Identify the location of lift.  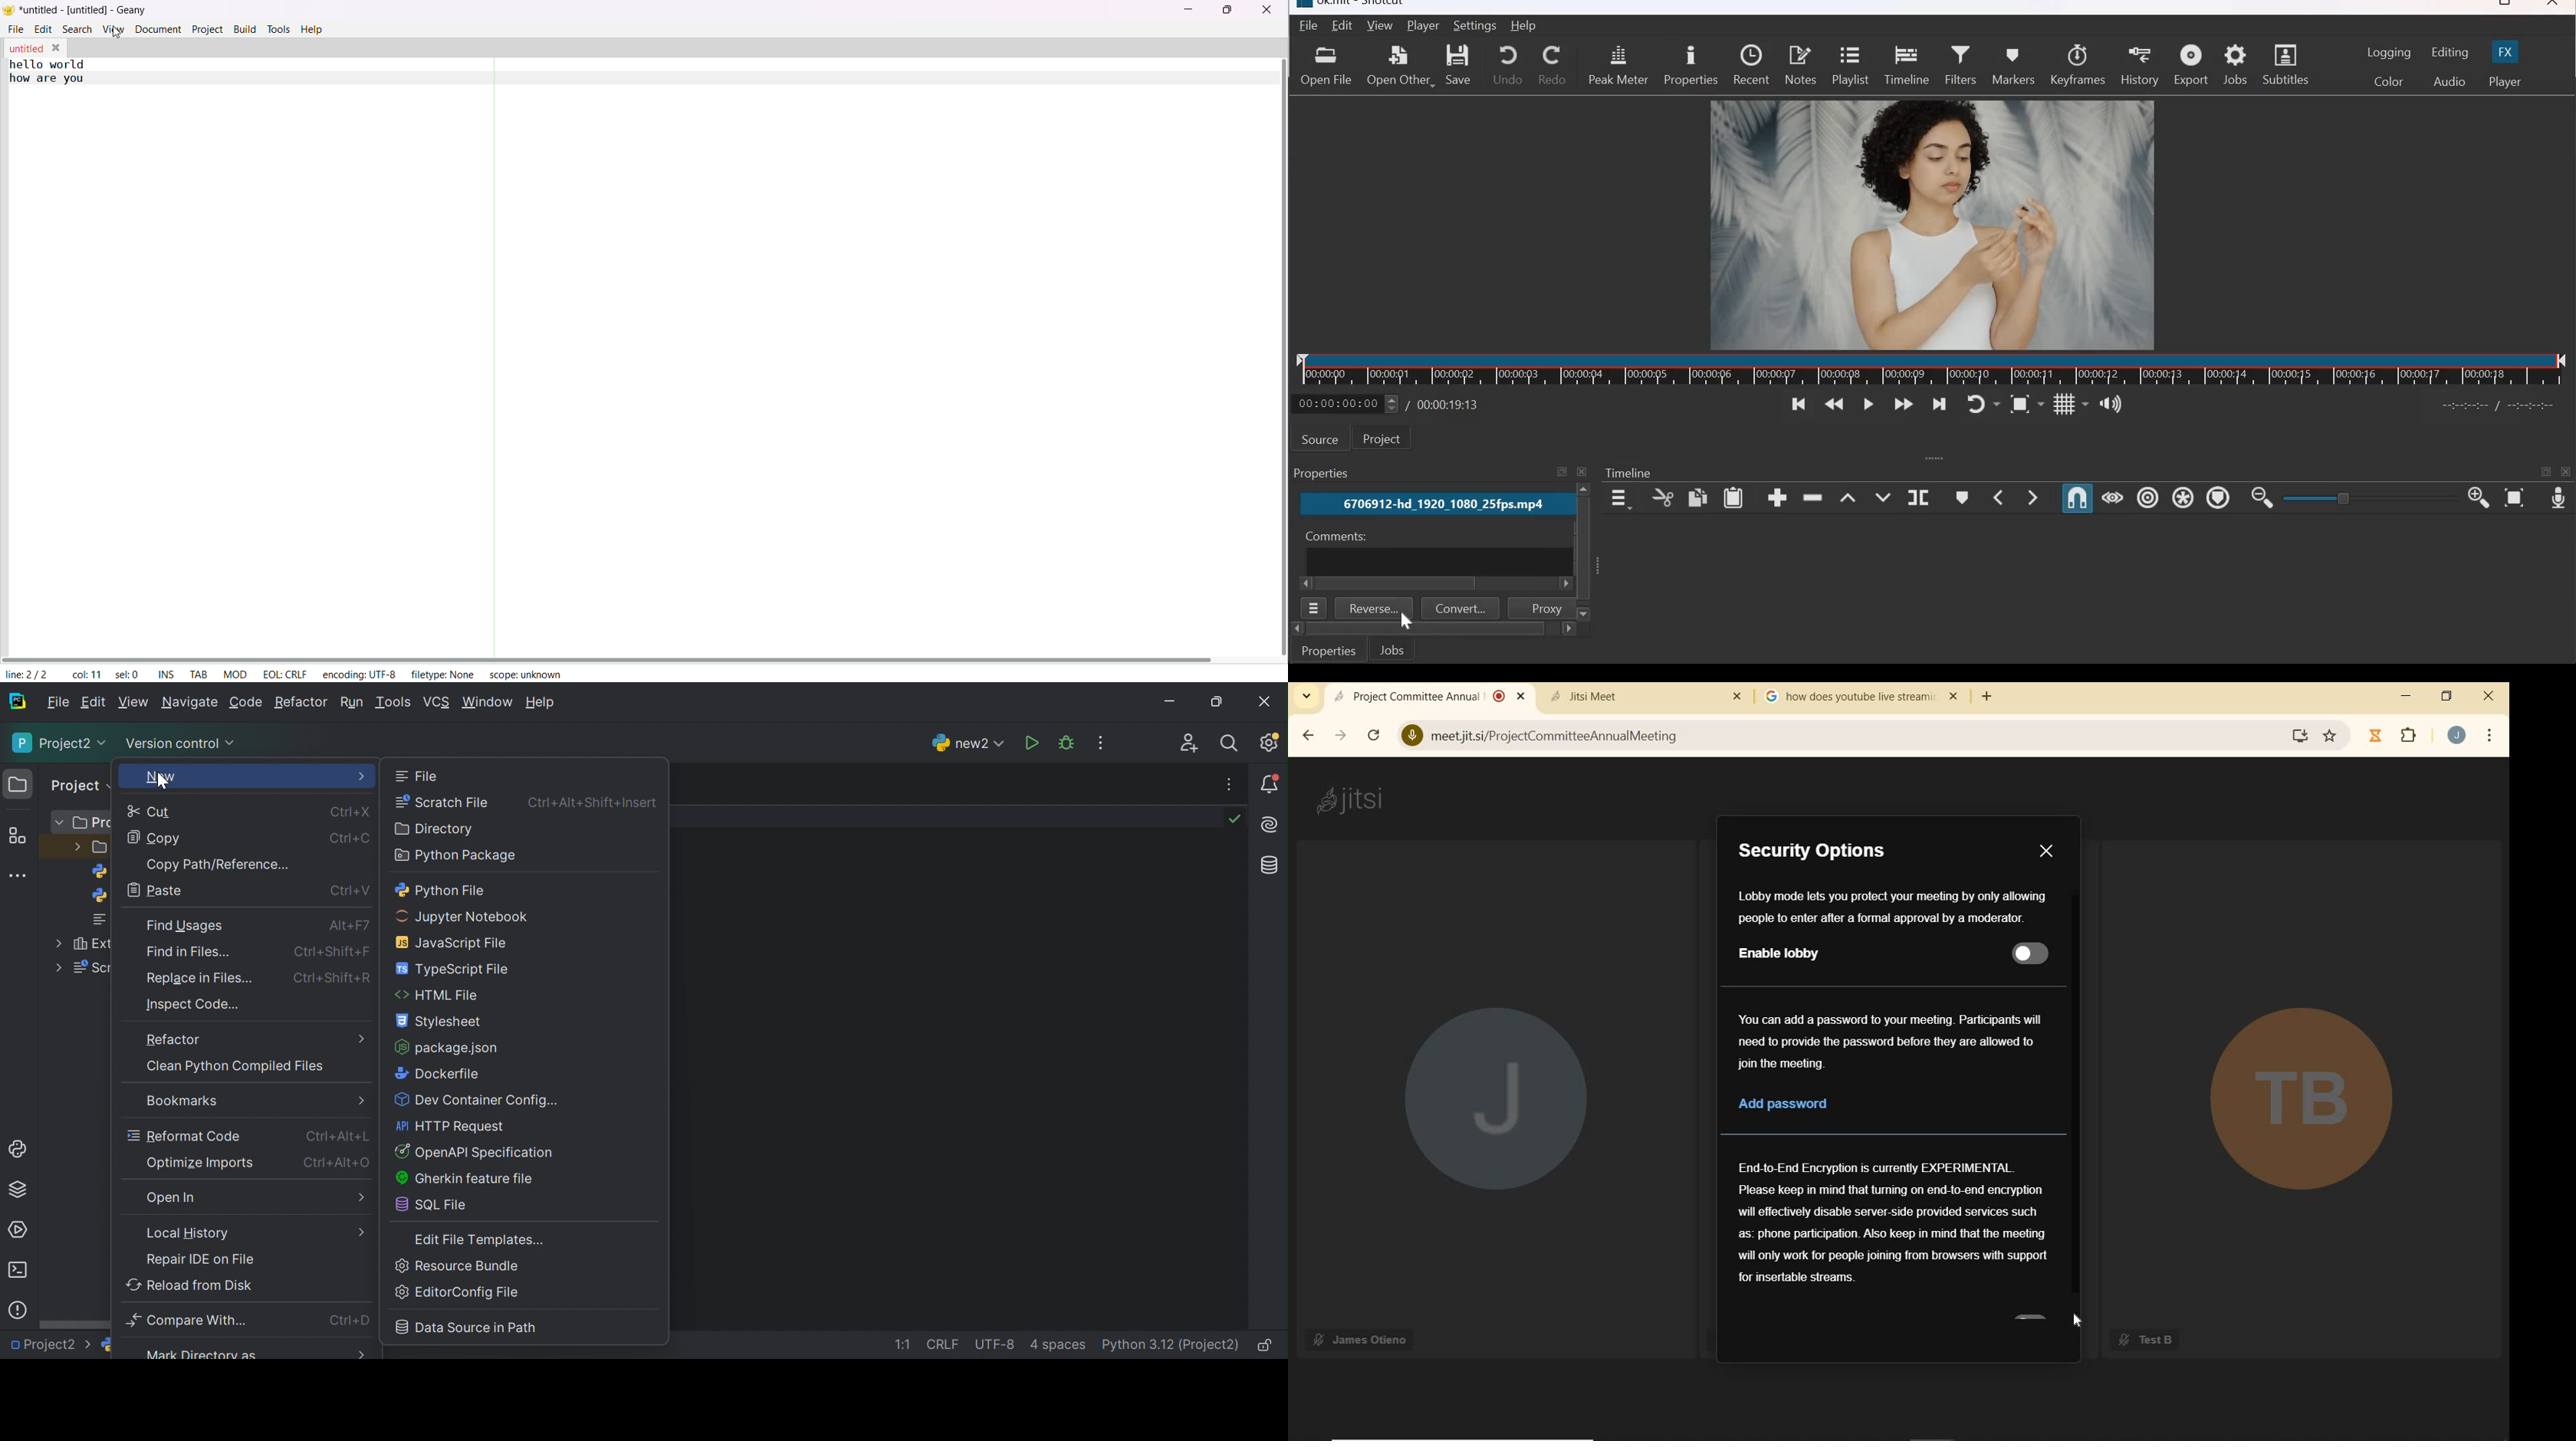
(1847, 496).